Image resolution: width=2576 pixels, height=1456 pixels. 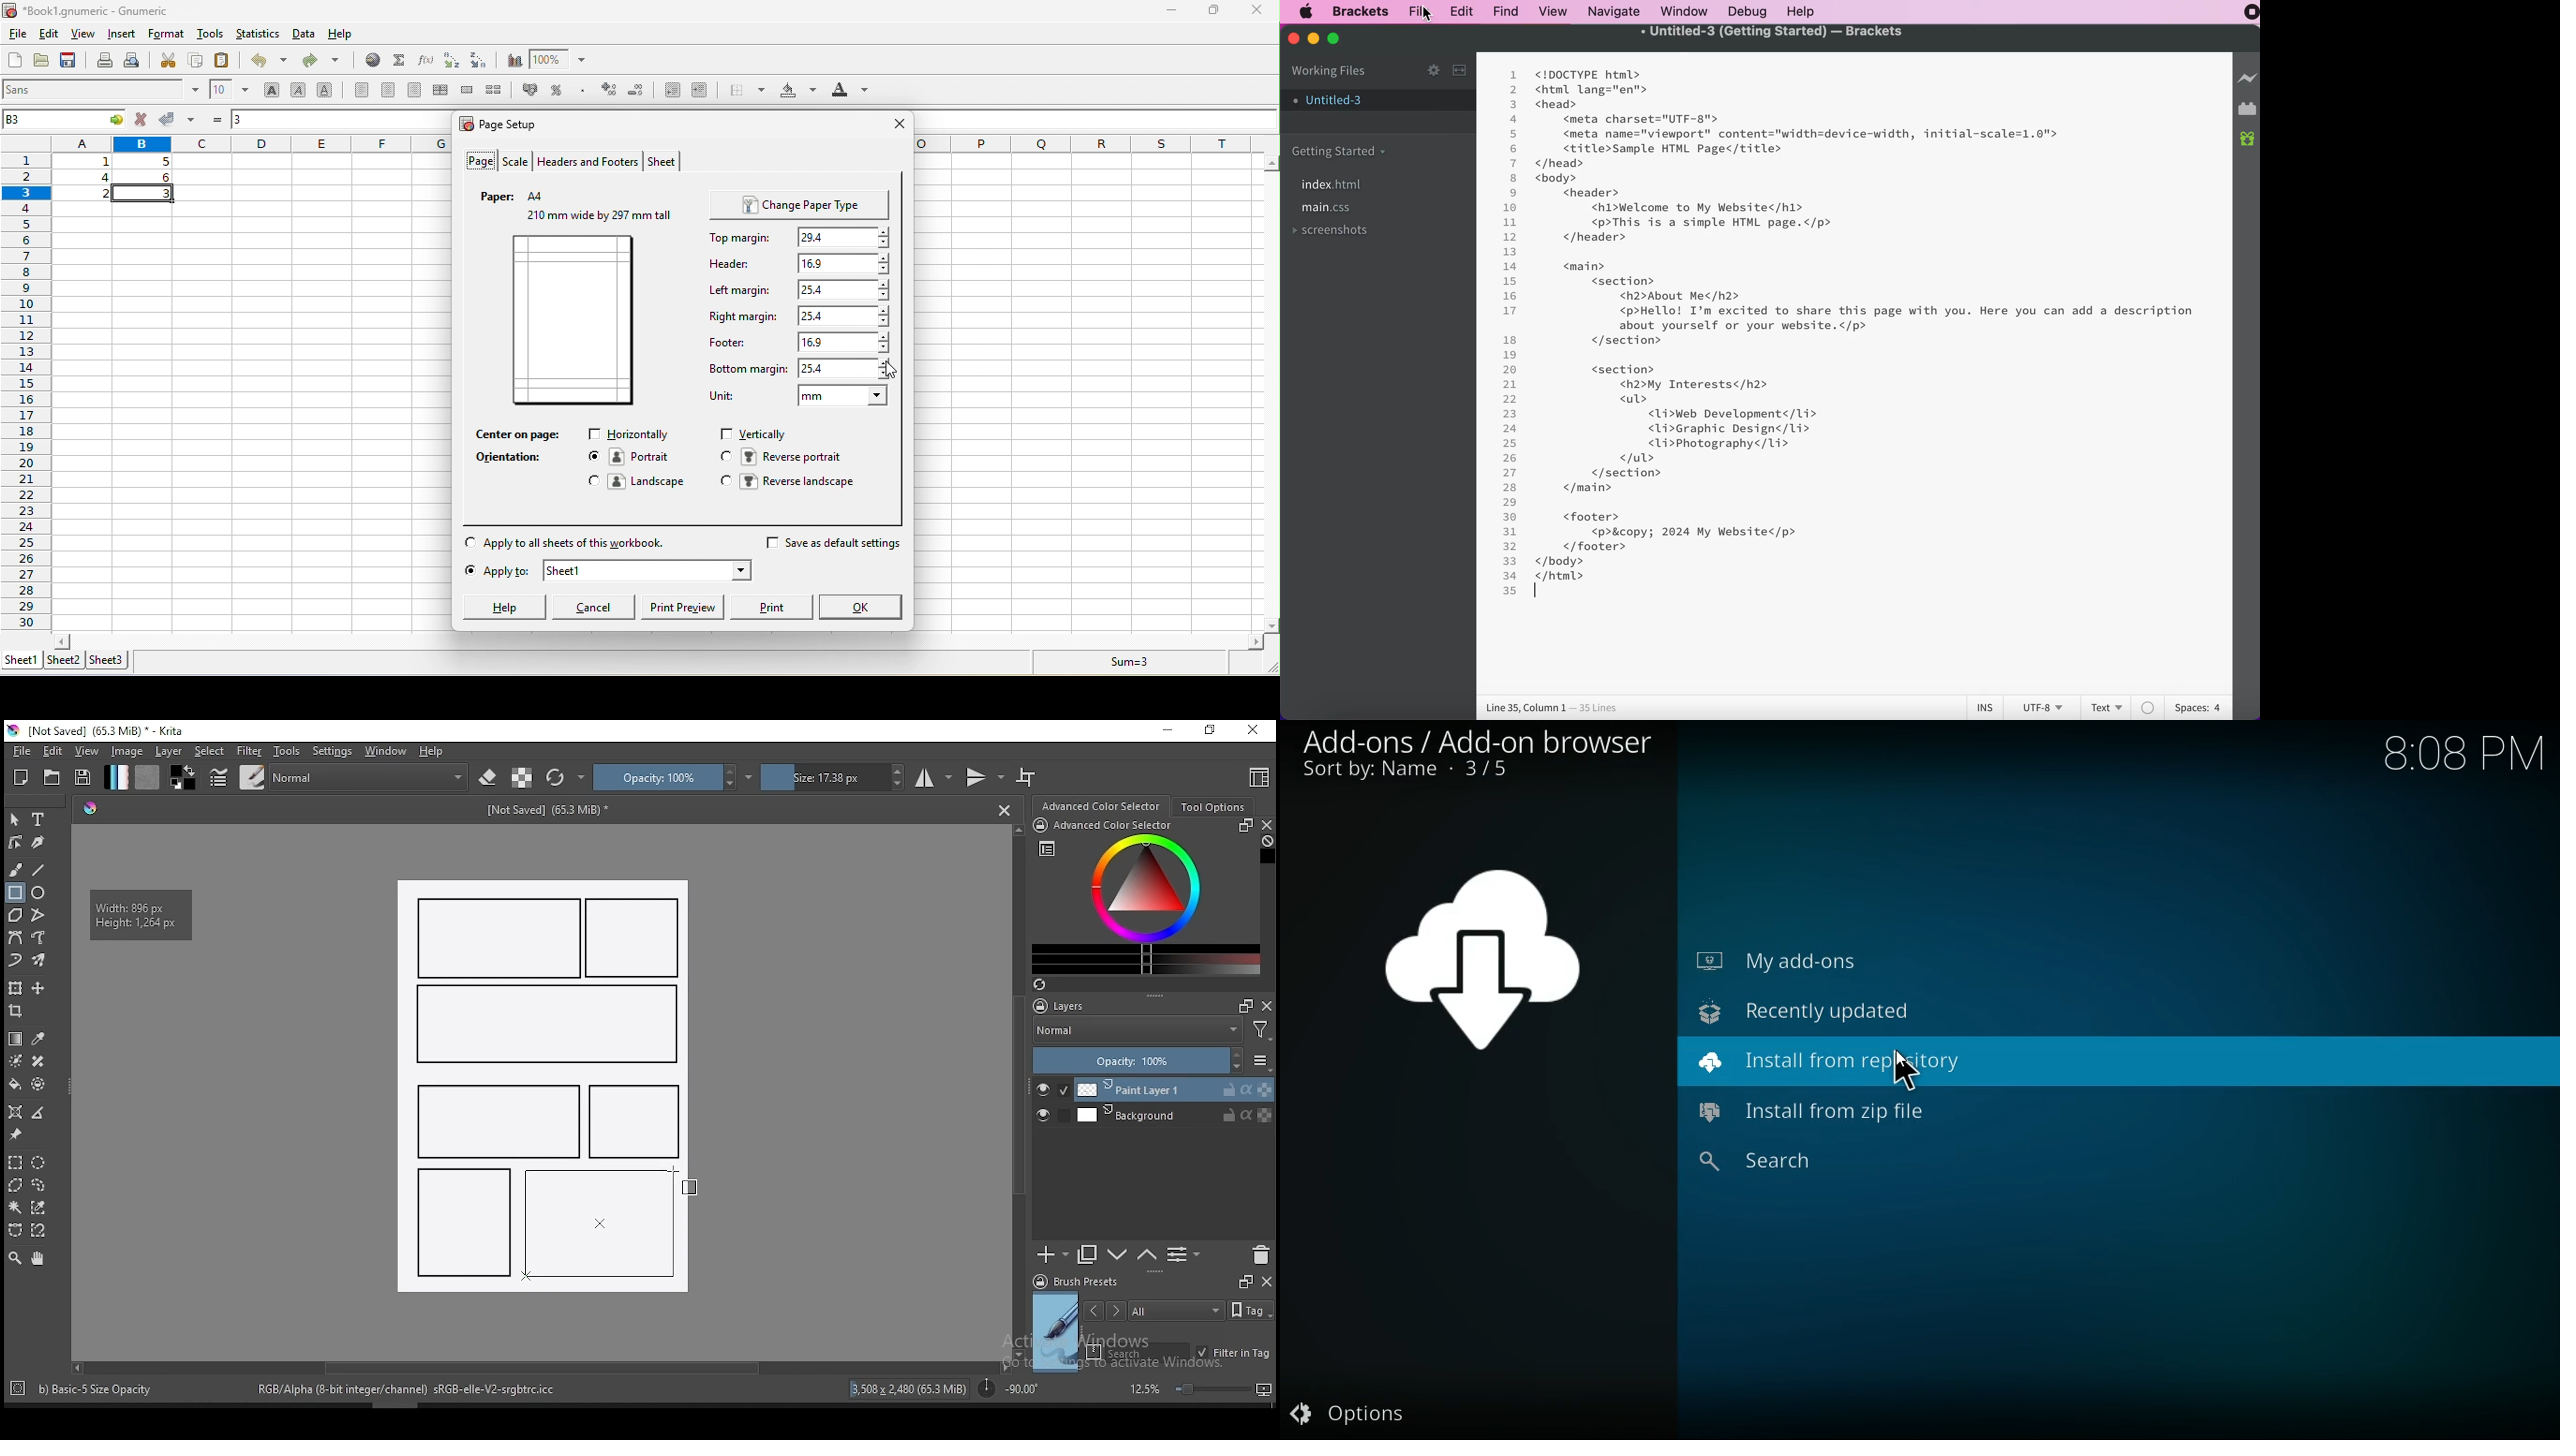 I want to click on 32, so click(x=1510, y=546).